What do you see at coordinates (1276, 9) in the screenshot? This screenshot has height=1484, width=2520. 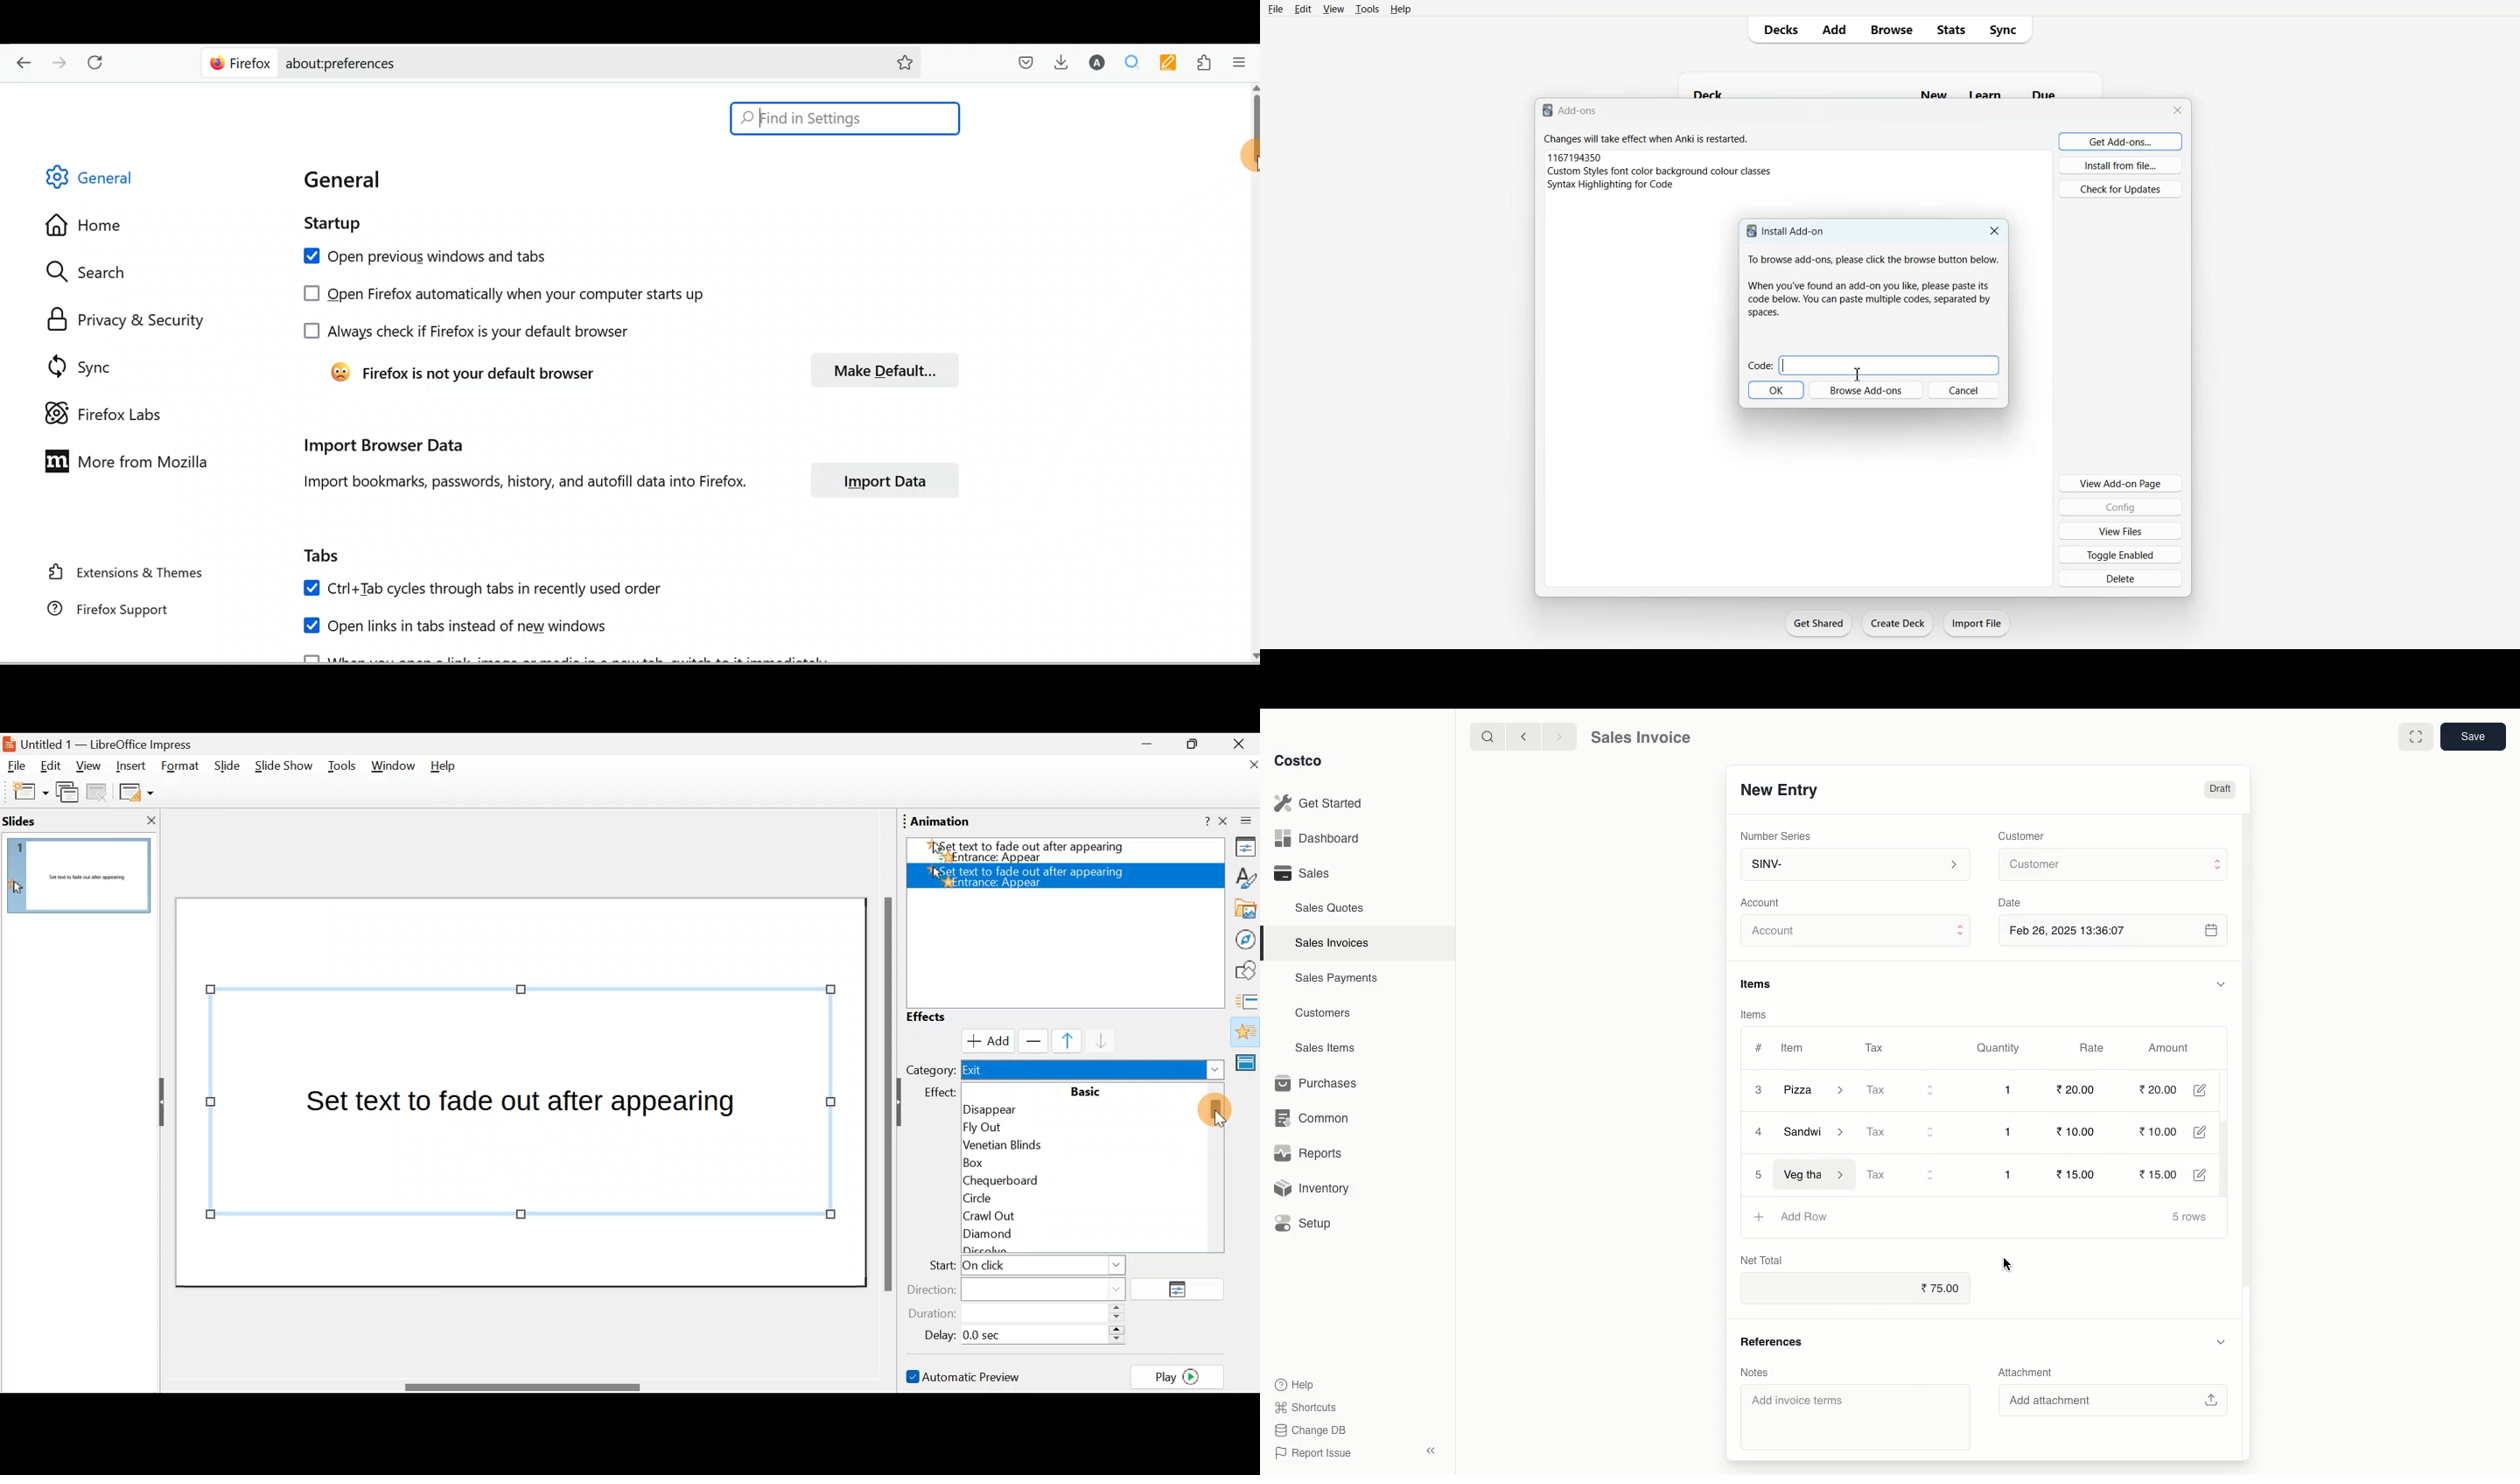 I see `File` at bounding box center [1276, 9].